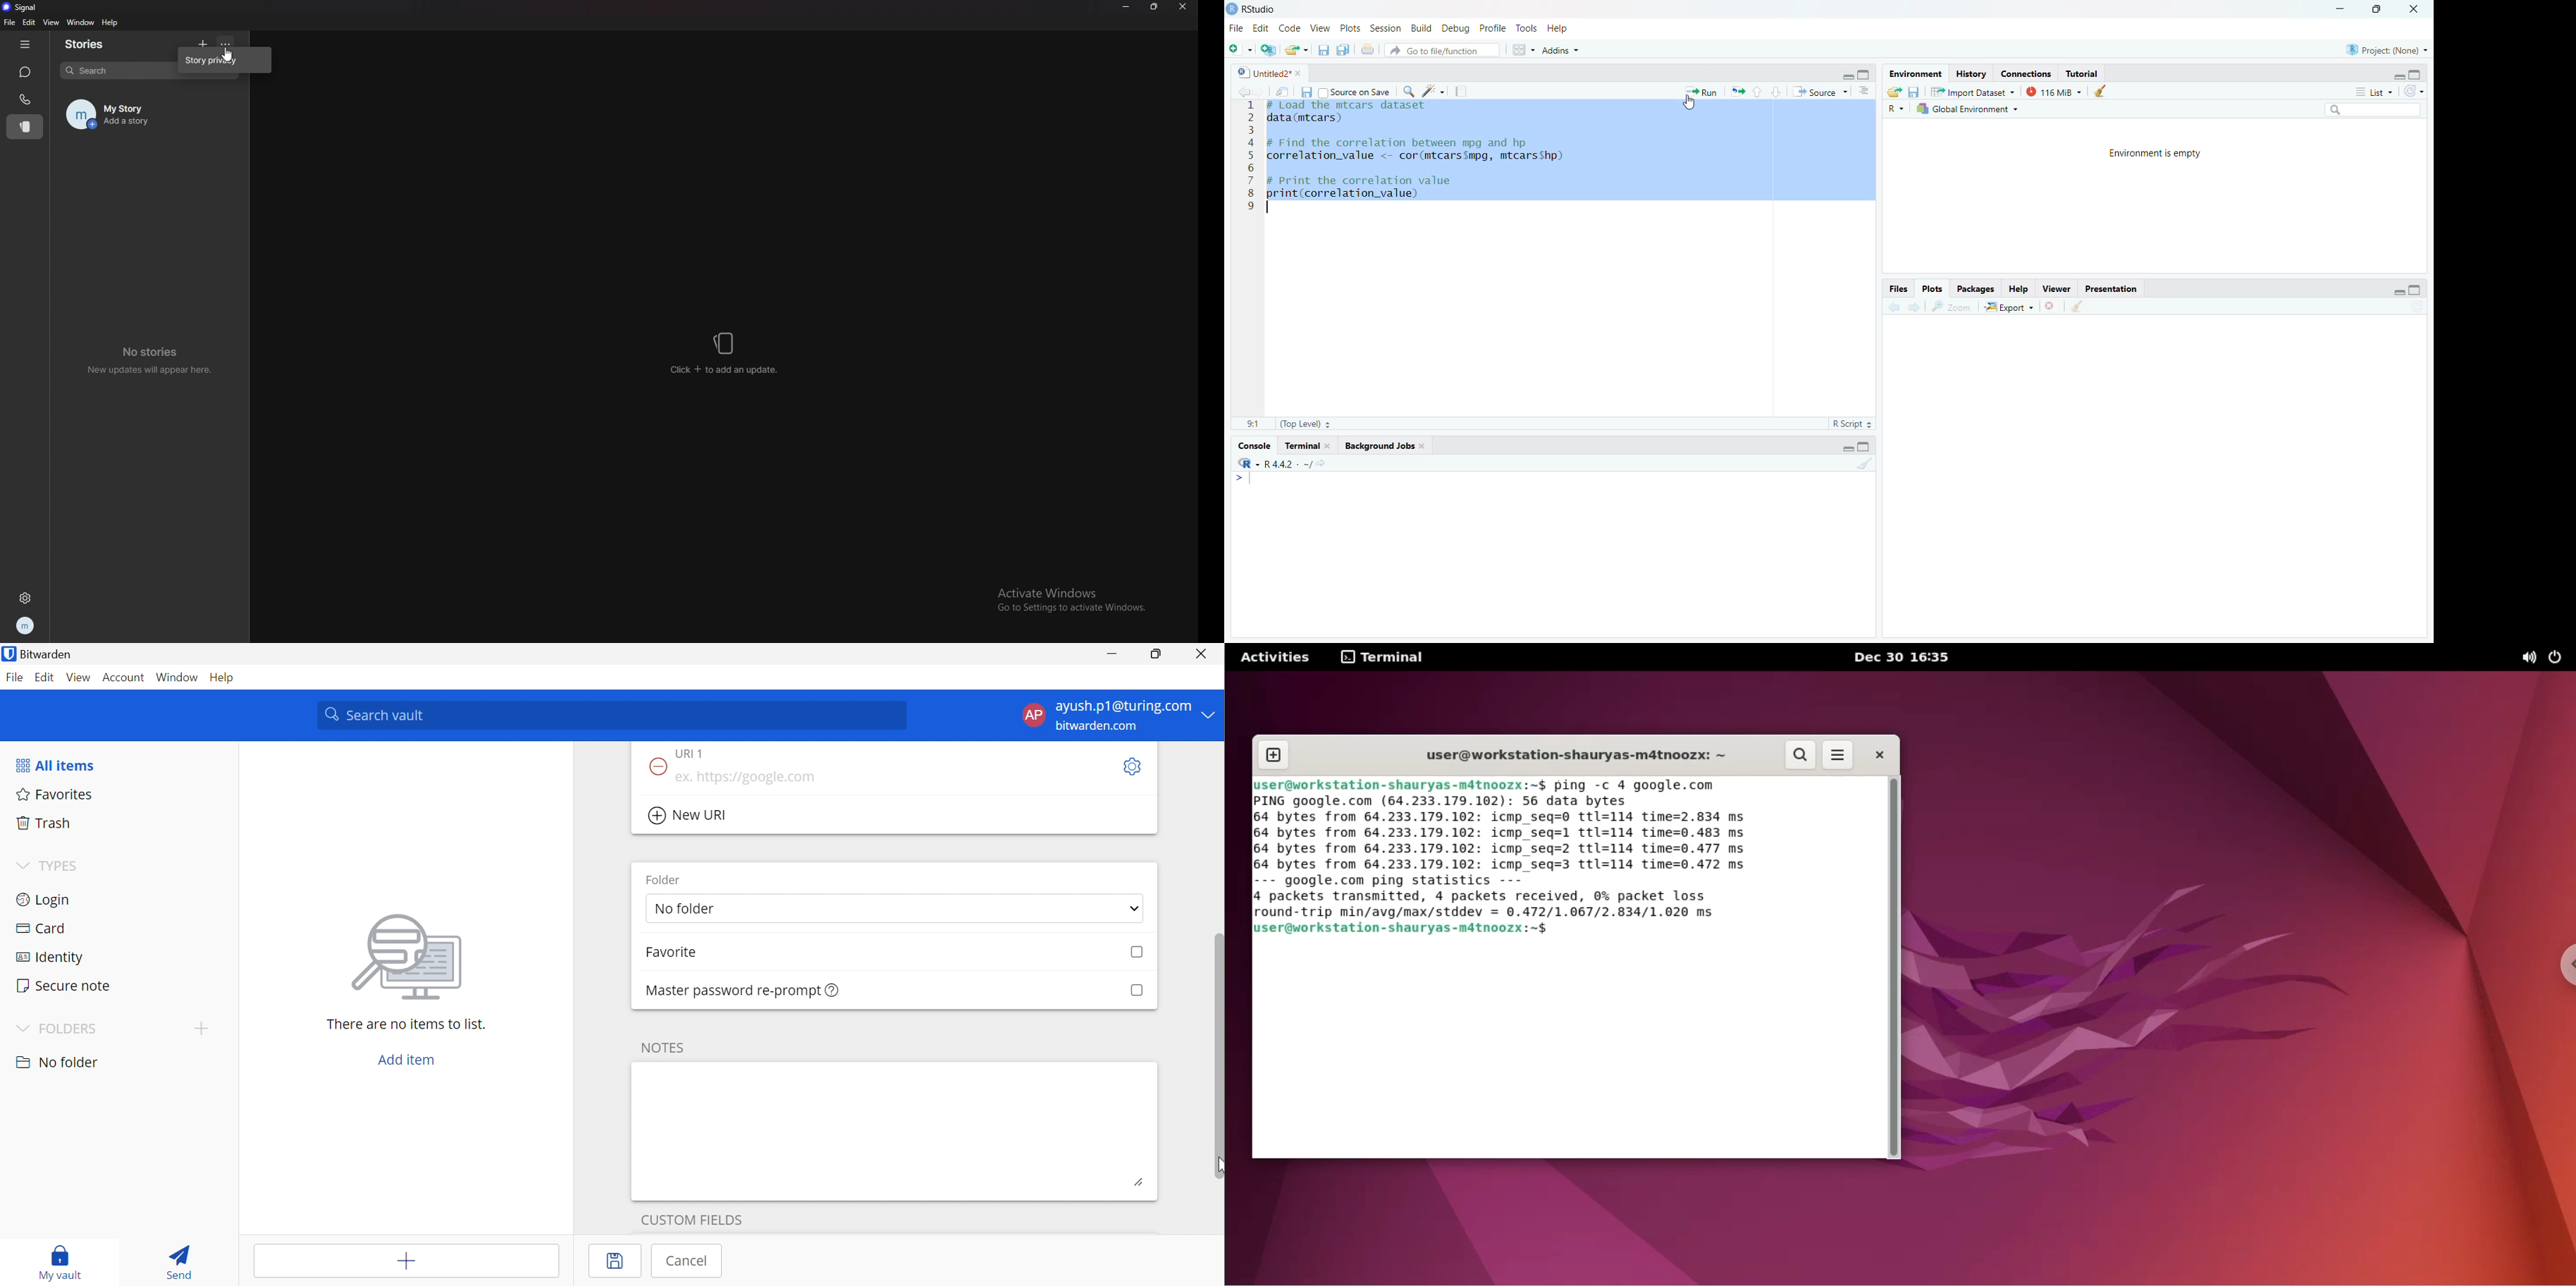 Image resolution: width=2576 pixels, height=1288 pixels. I want to click on Save current document (Ctrl + S), so click(1309, 91).